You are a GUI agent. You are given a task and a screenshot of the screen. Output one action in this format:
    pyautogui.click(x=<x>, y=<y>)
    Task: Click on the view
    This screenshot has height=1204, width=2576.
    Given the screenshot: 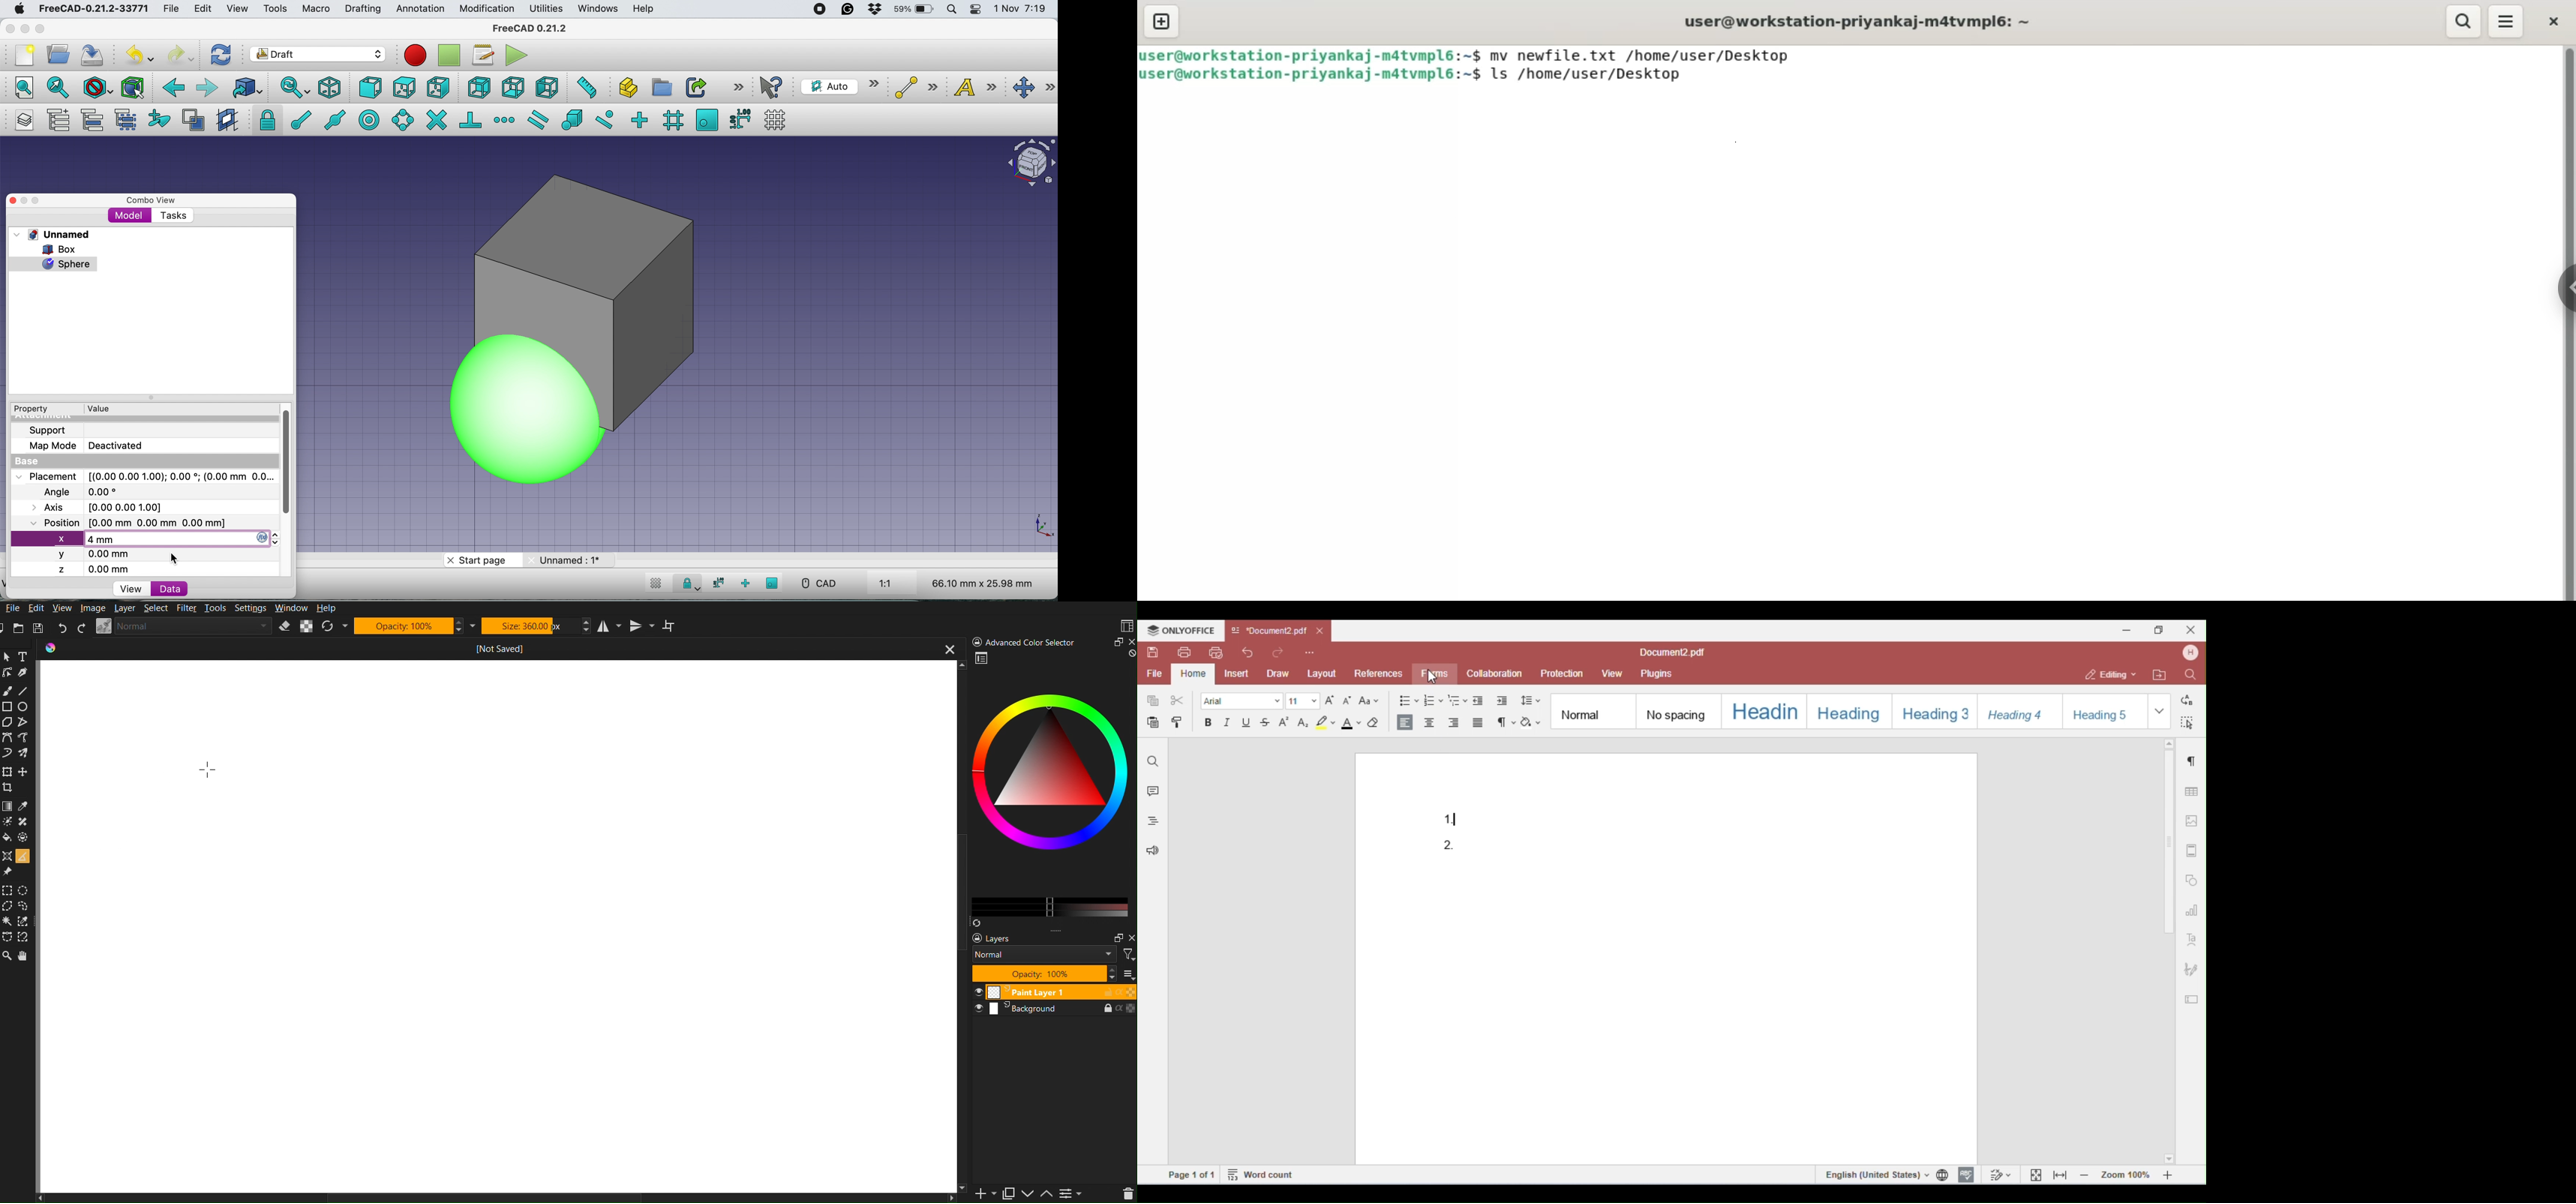 What is the action you would take?
    pyautogui.click(x=131, y=589)
    